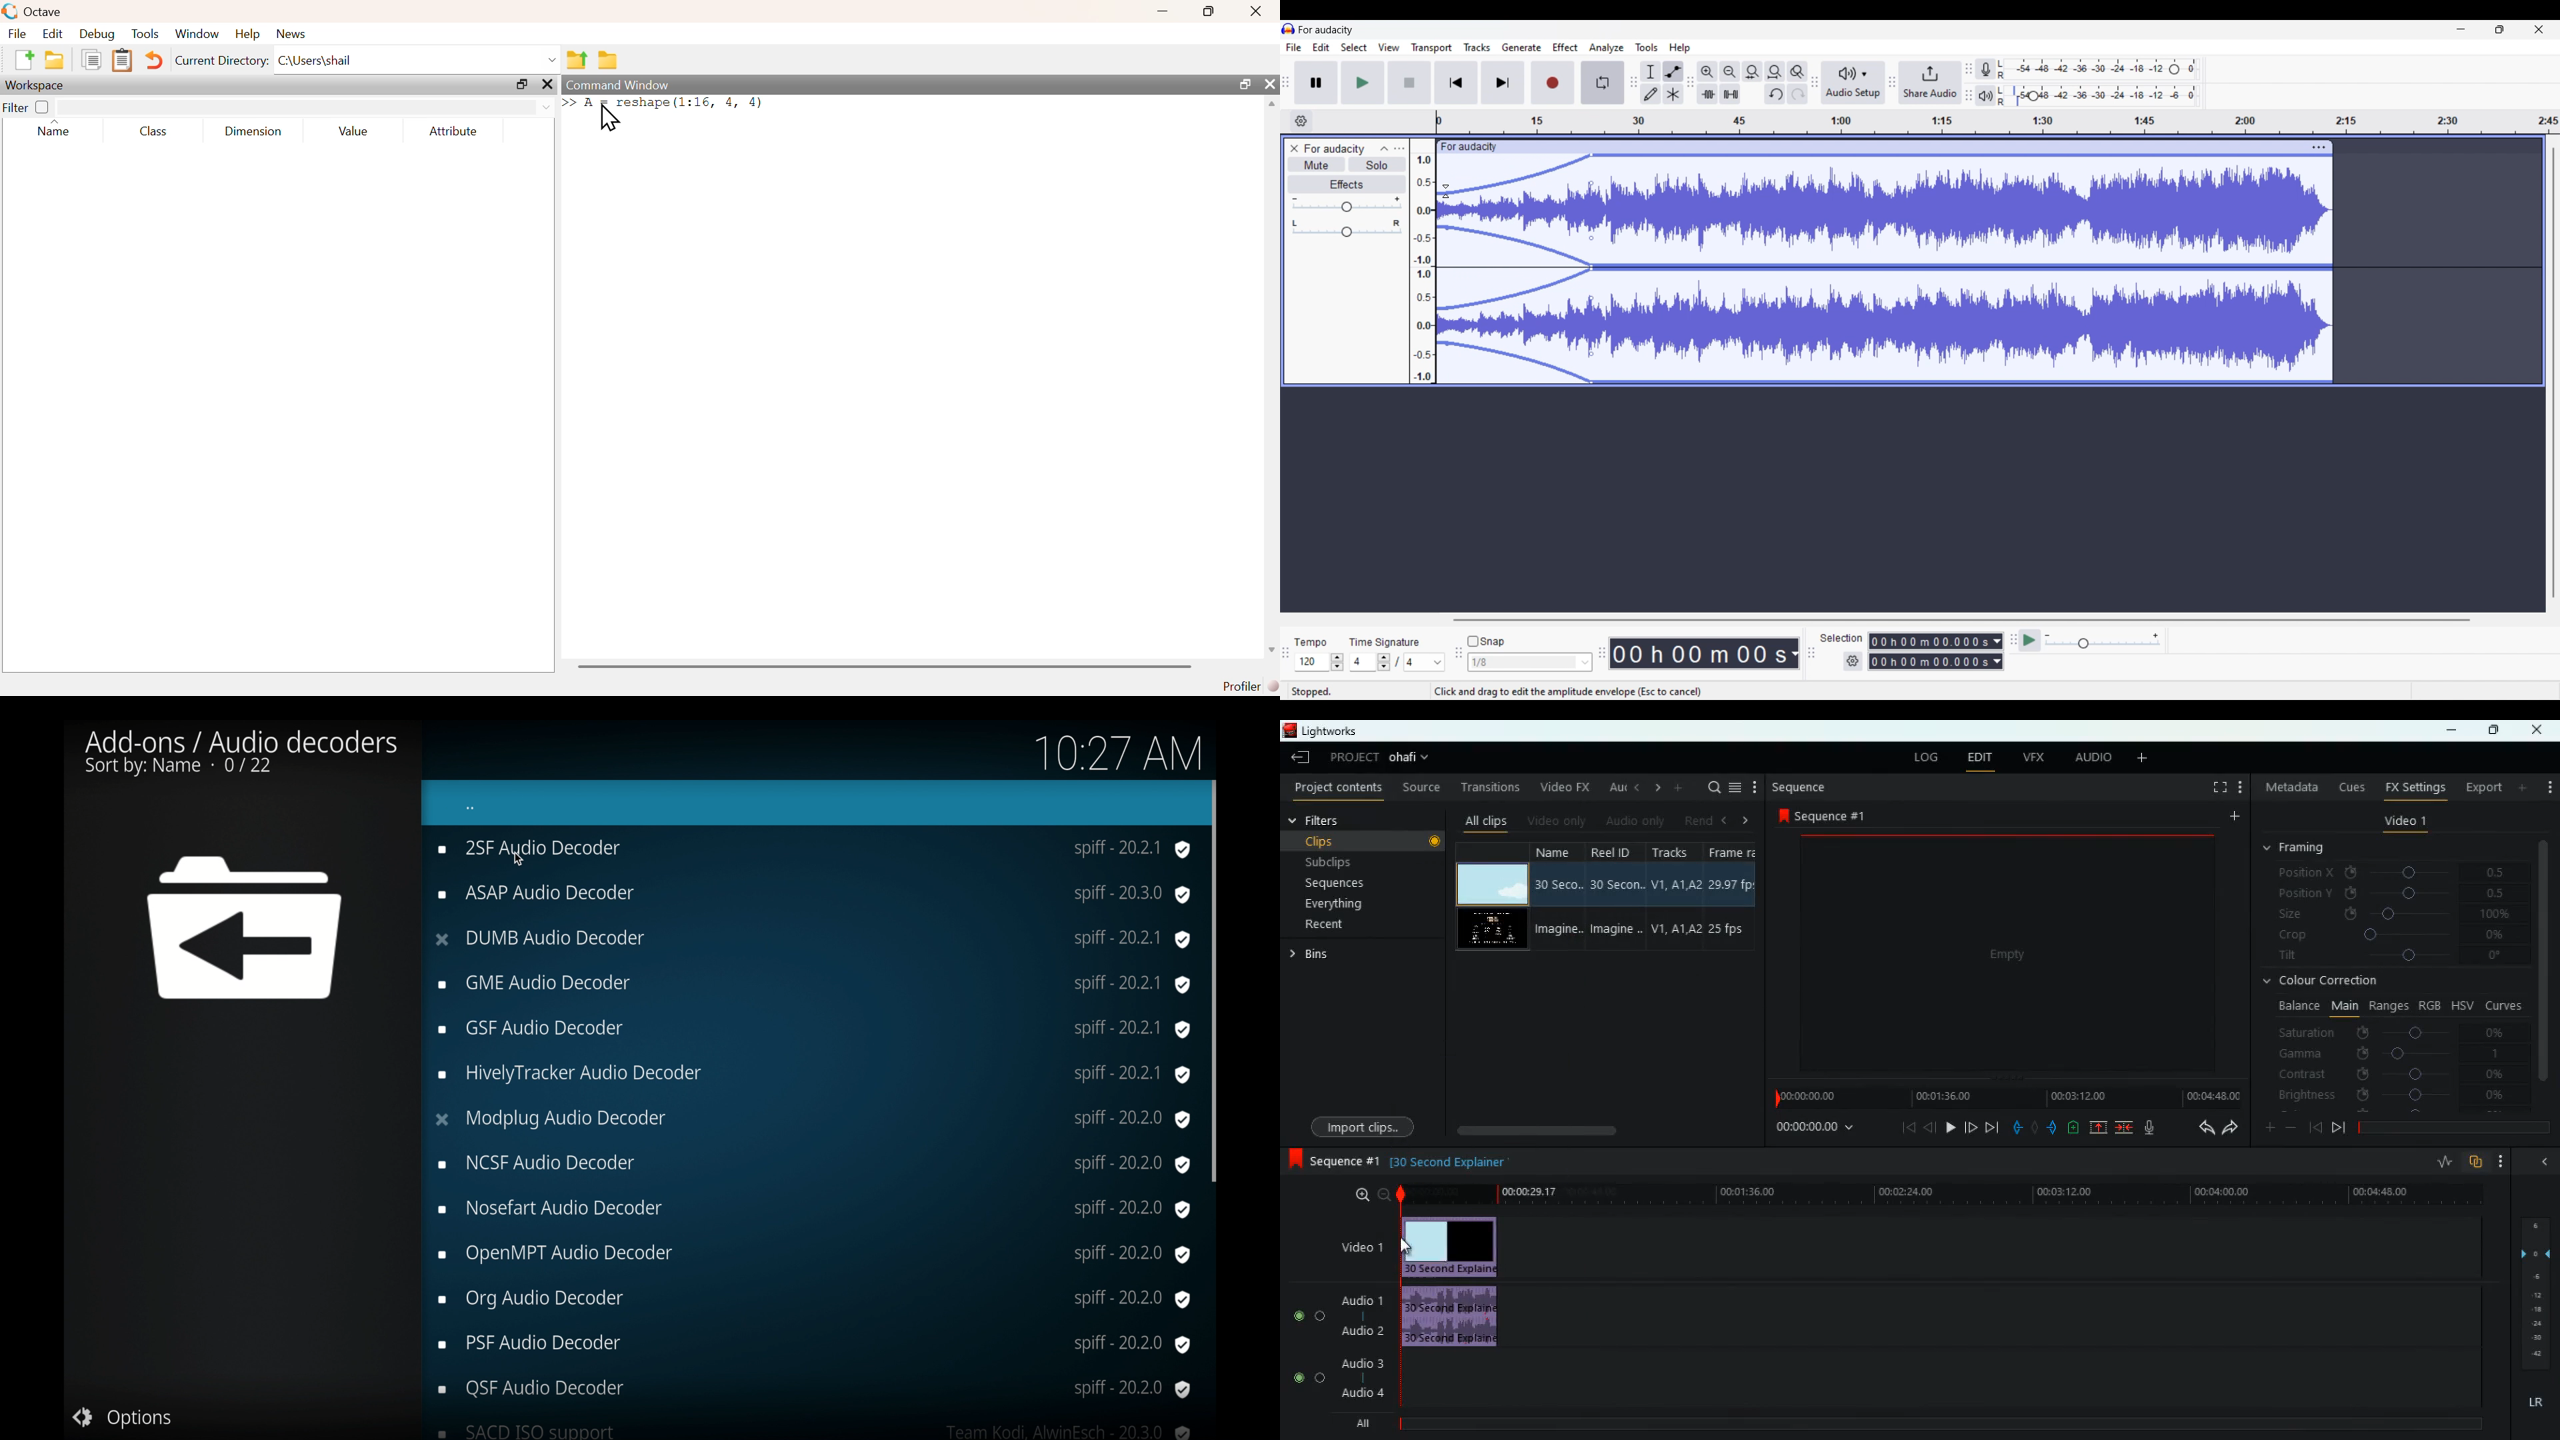 This screenshot has width=2576, height=1456. What do you see at coordinates (1456, 82) in the screenshot?
I see `Skip/Select to start` at bounding box center [1456, 82].